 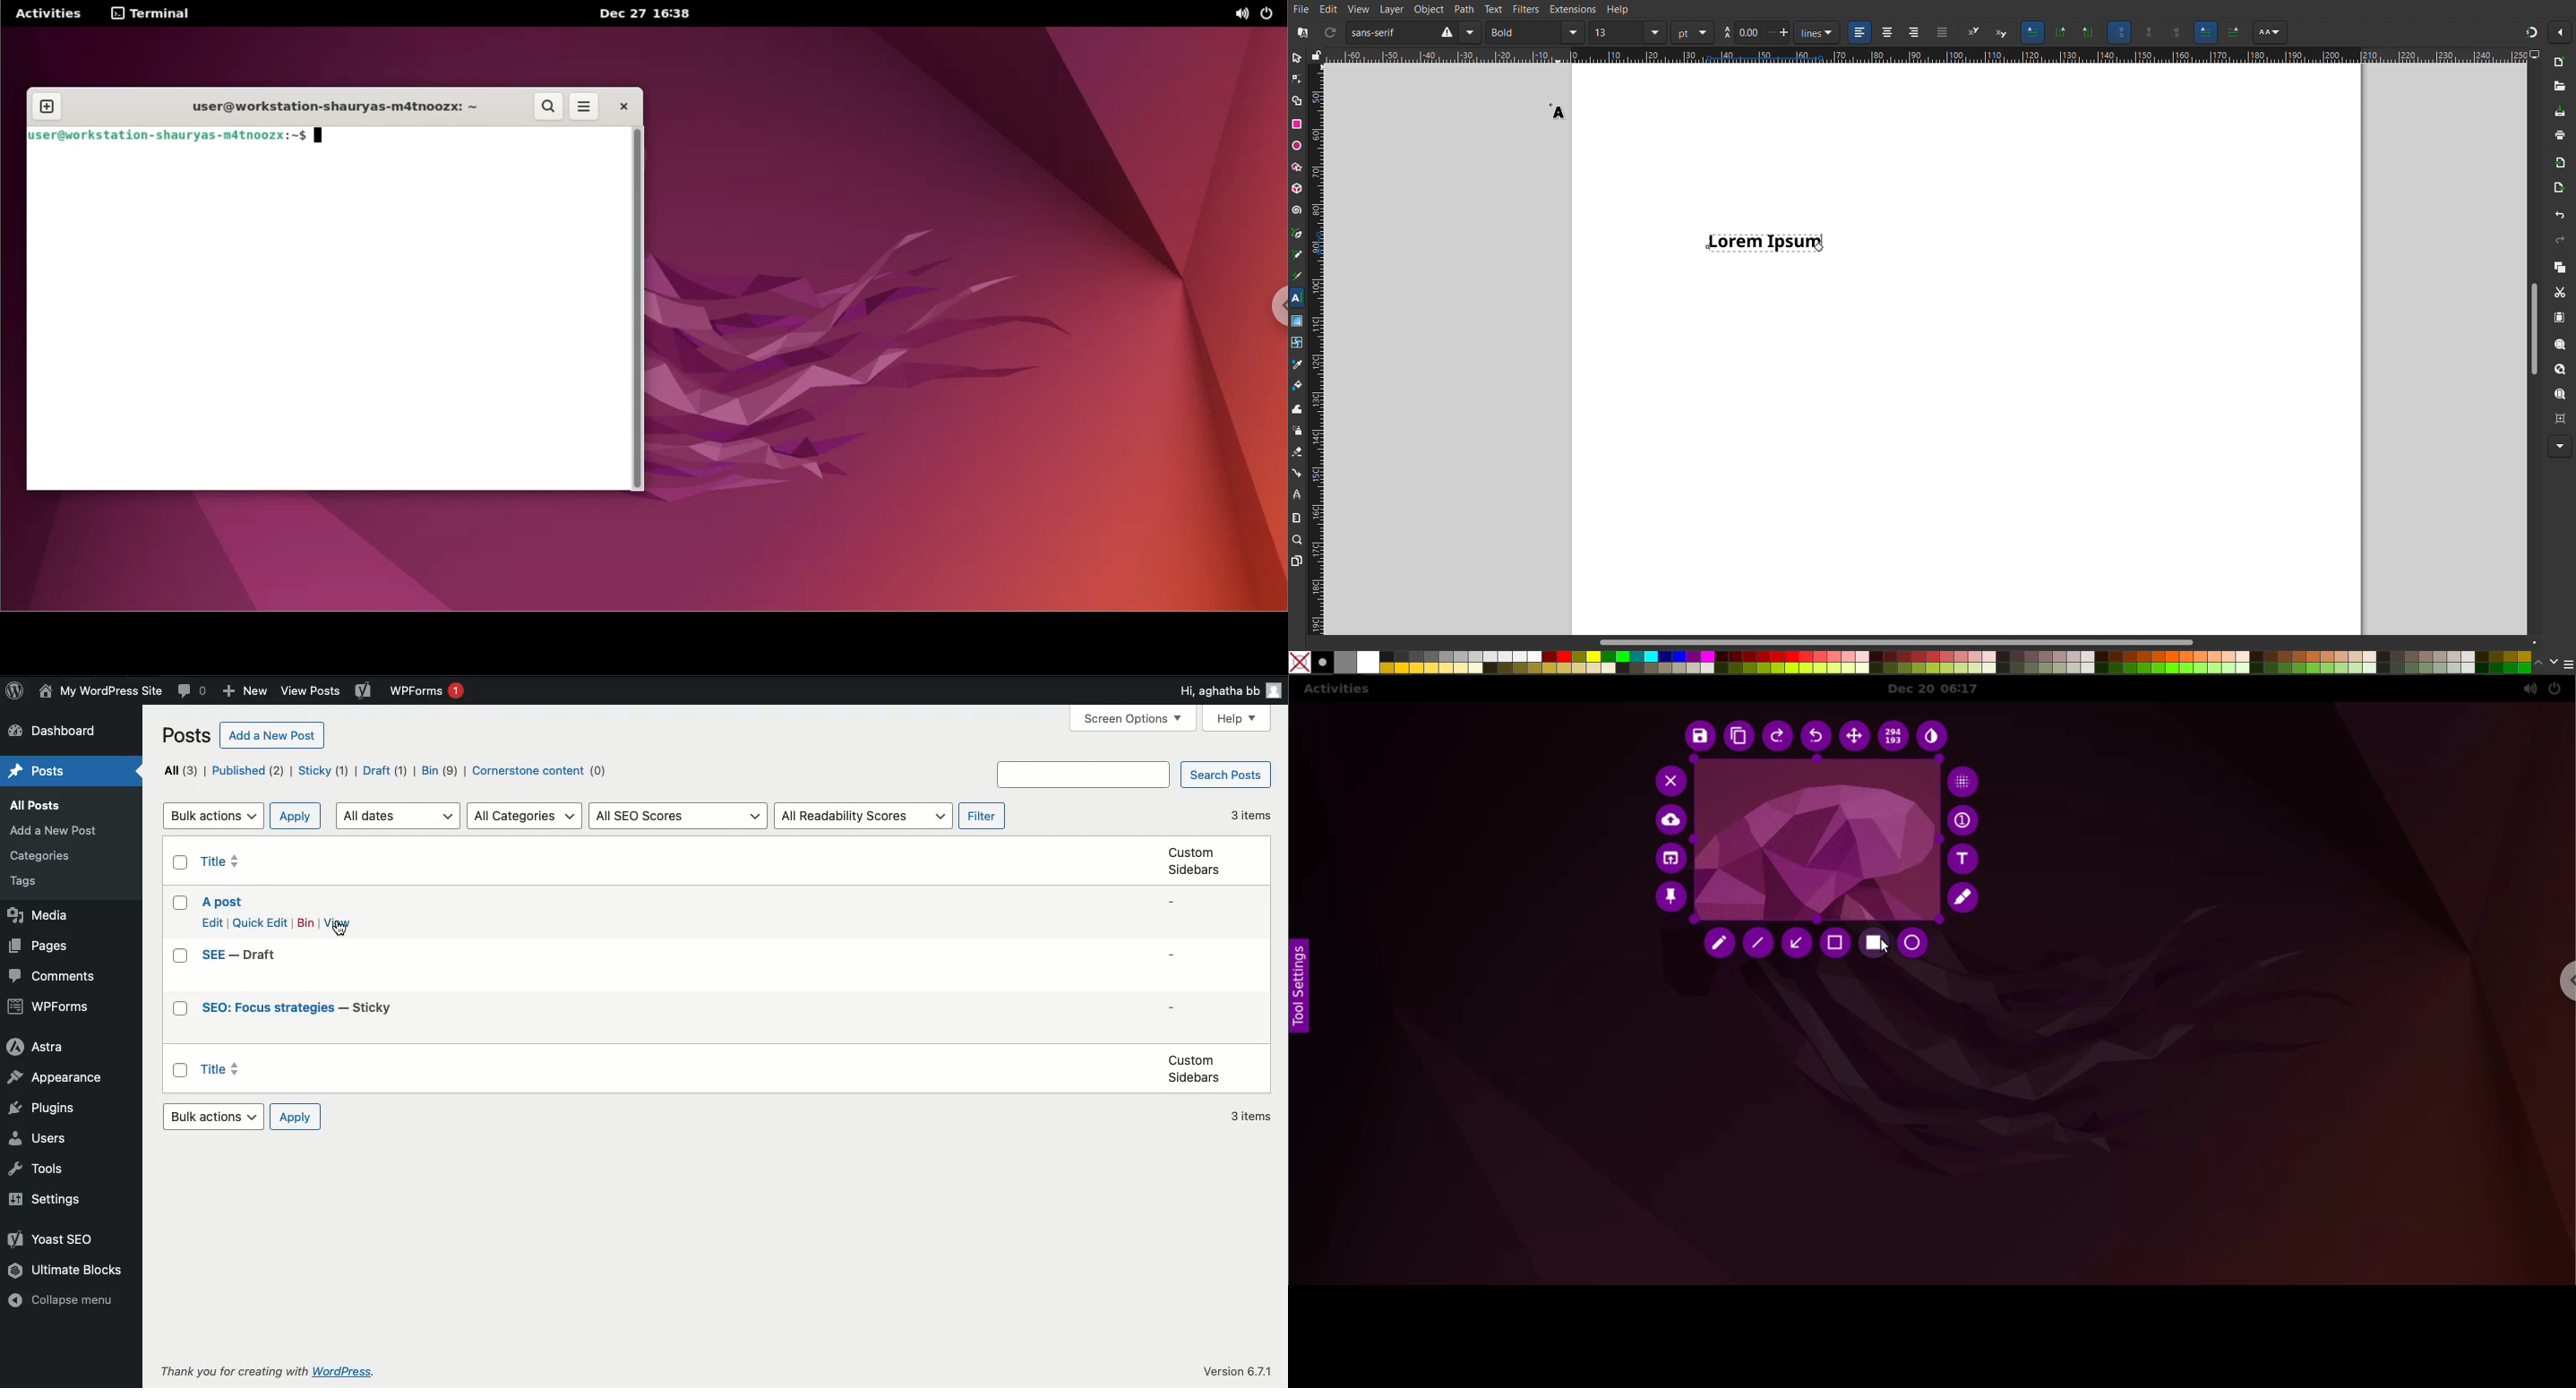 I want to click on Hi user, so click(x=1231, y=690).